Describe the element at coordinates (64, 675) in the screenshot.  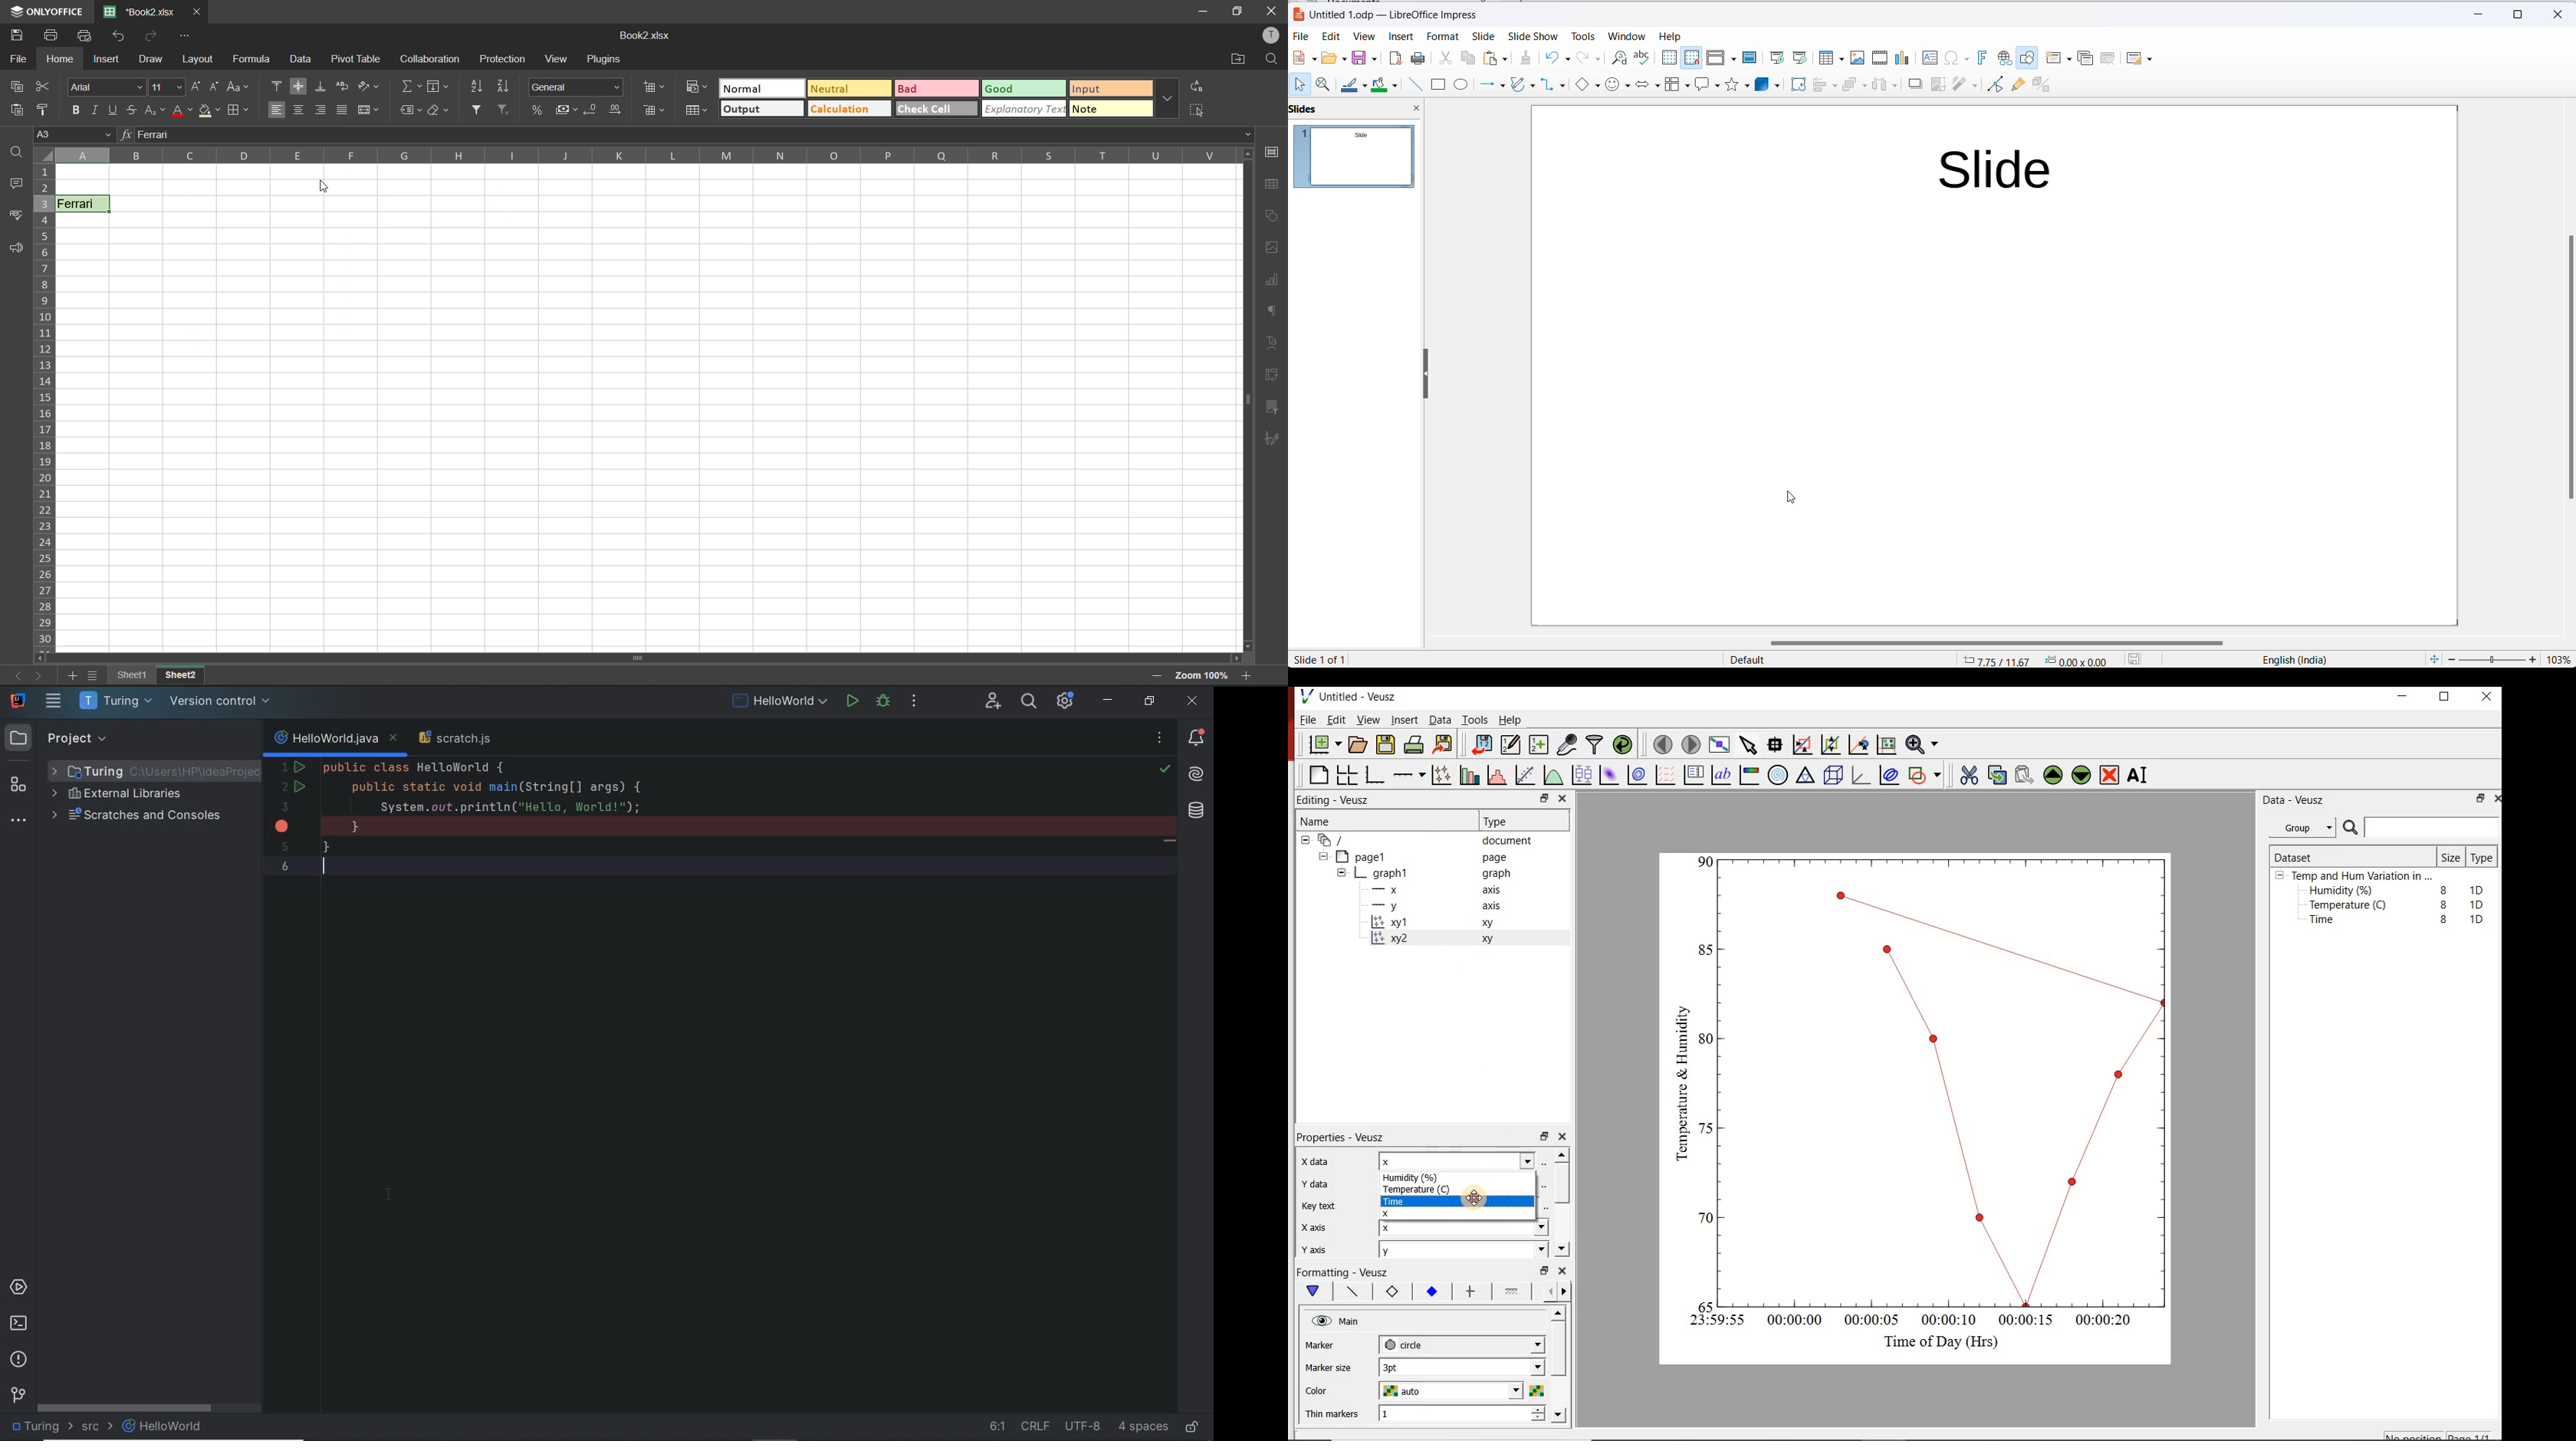
I see `add sheet` at that location.